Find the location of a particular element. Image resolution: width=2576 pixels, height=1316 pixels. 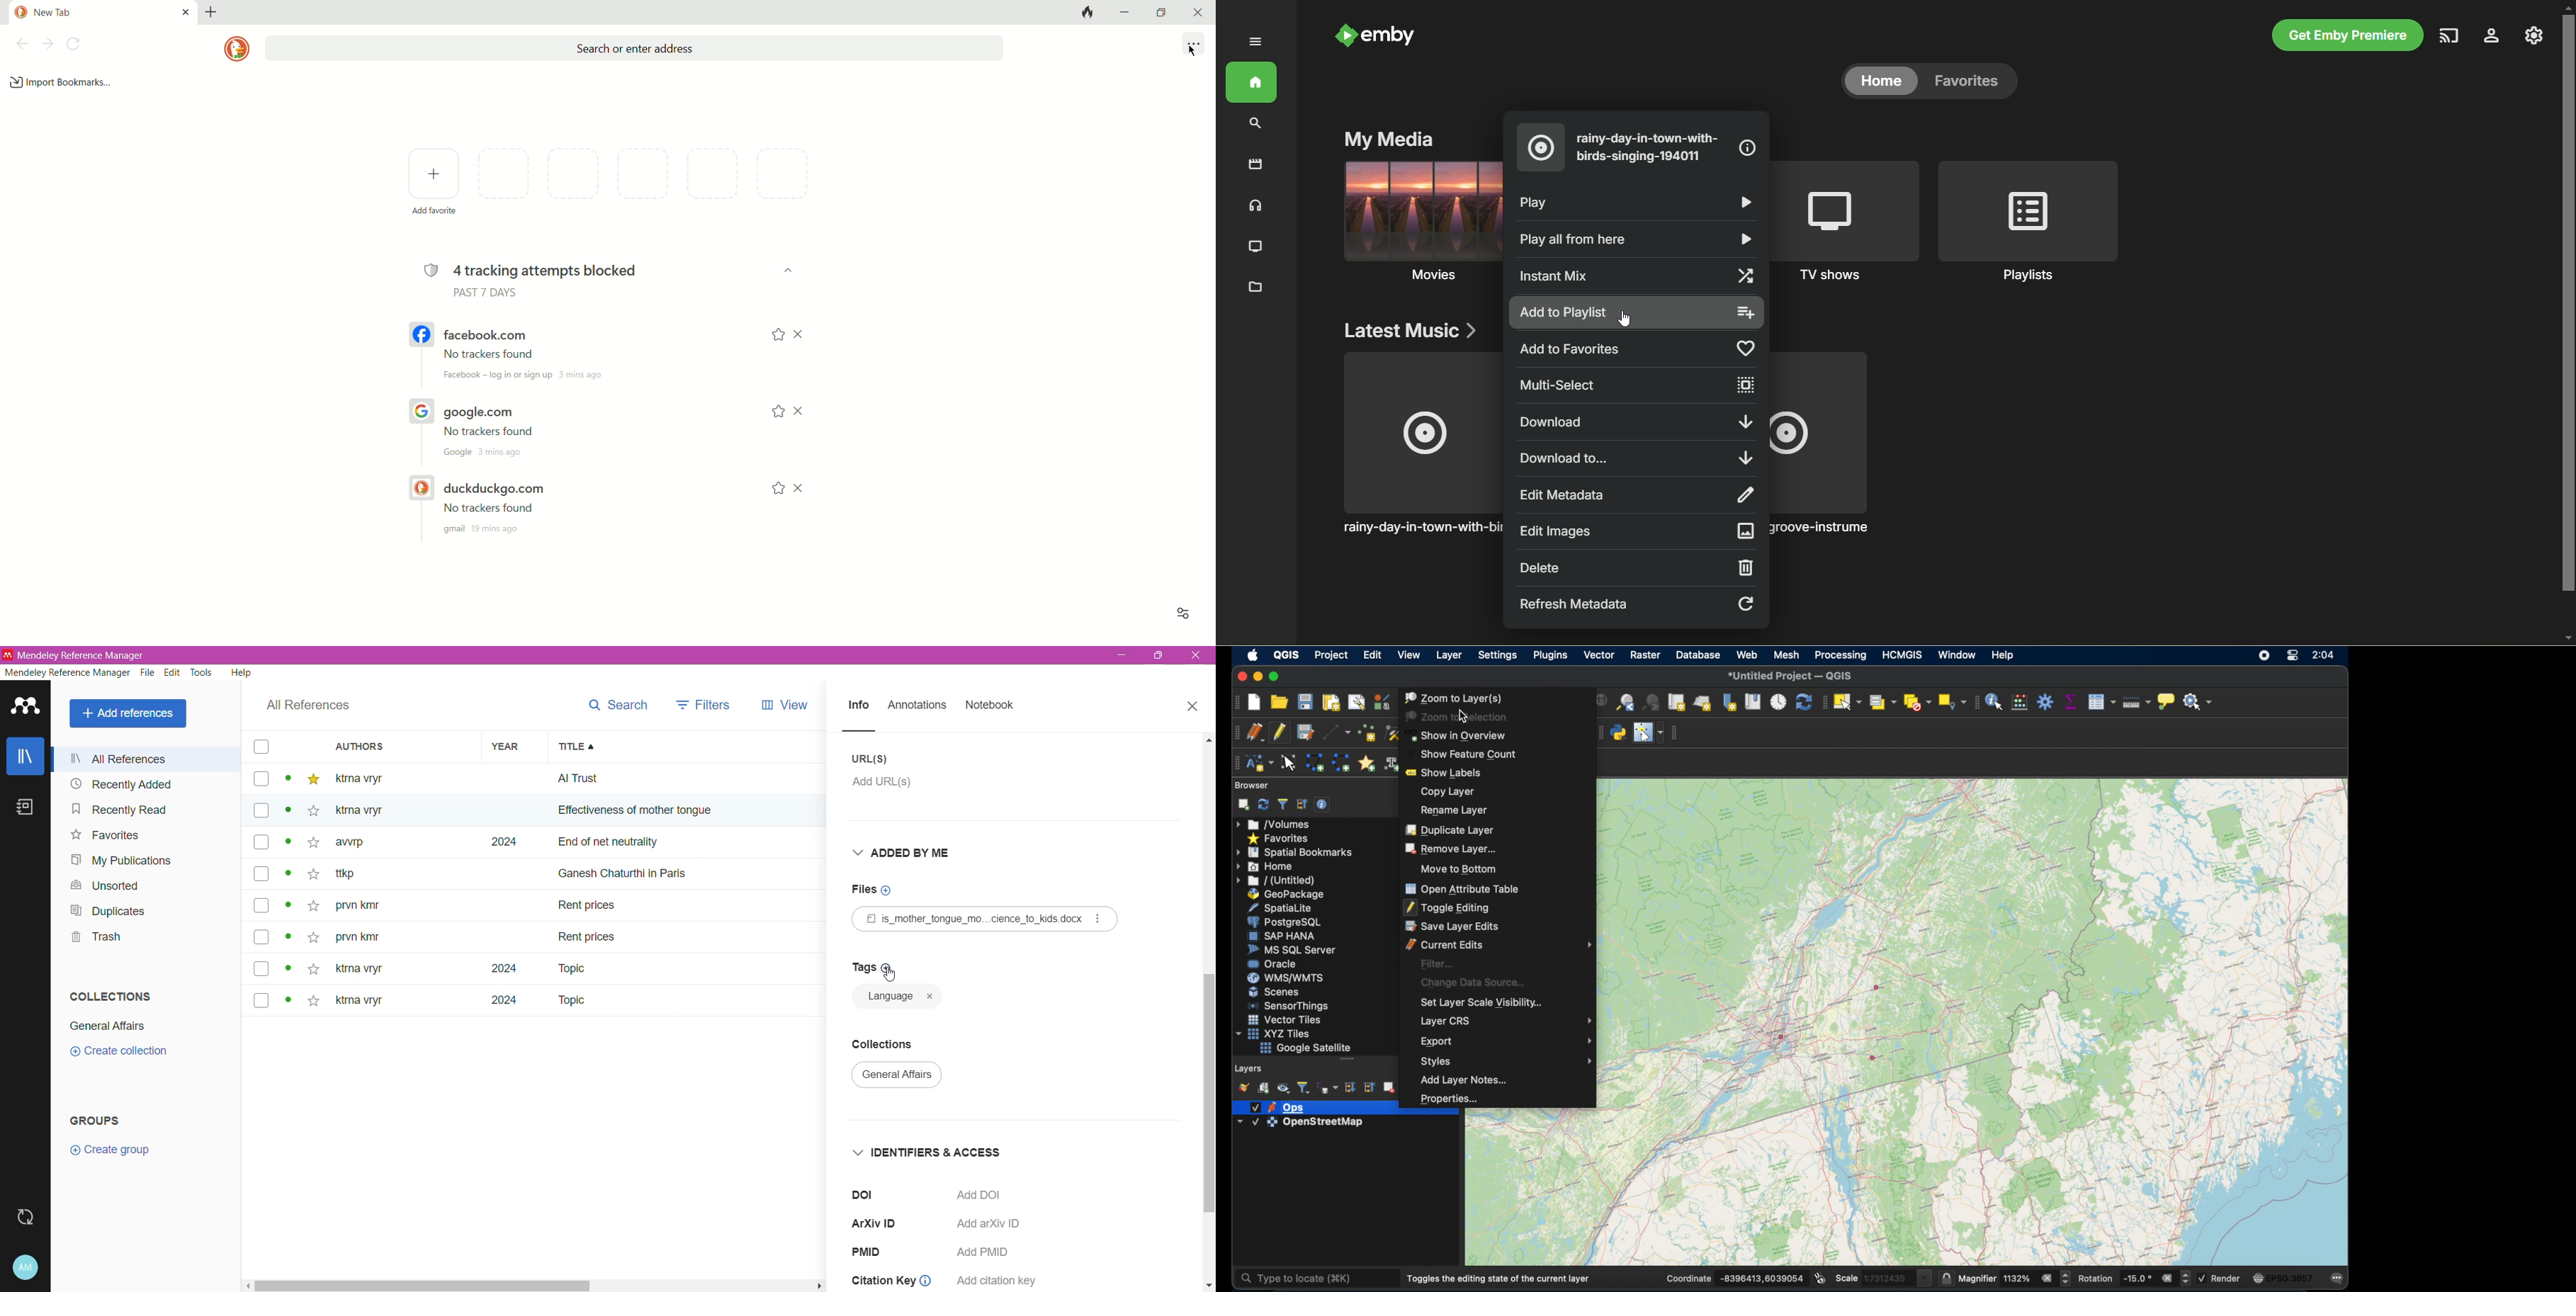

toggles the editing state of current layer is located at coordinates (1497, 1278).